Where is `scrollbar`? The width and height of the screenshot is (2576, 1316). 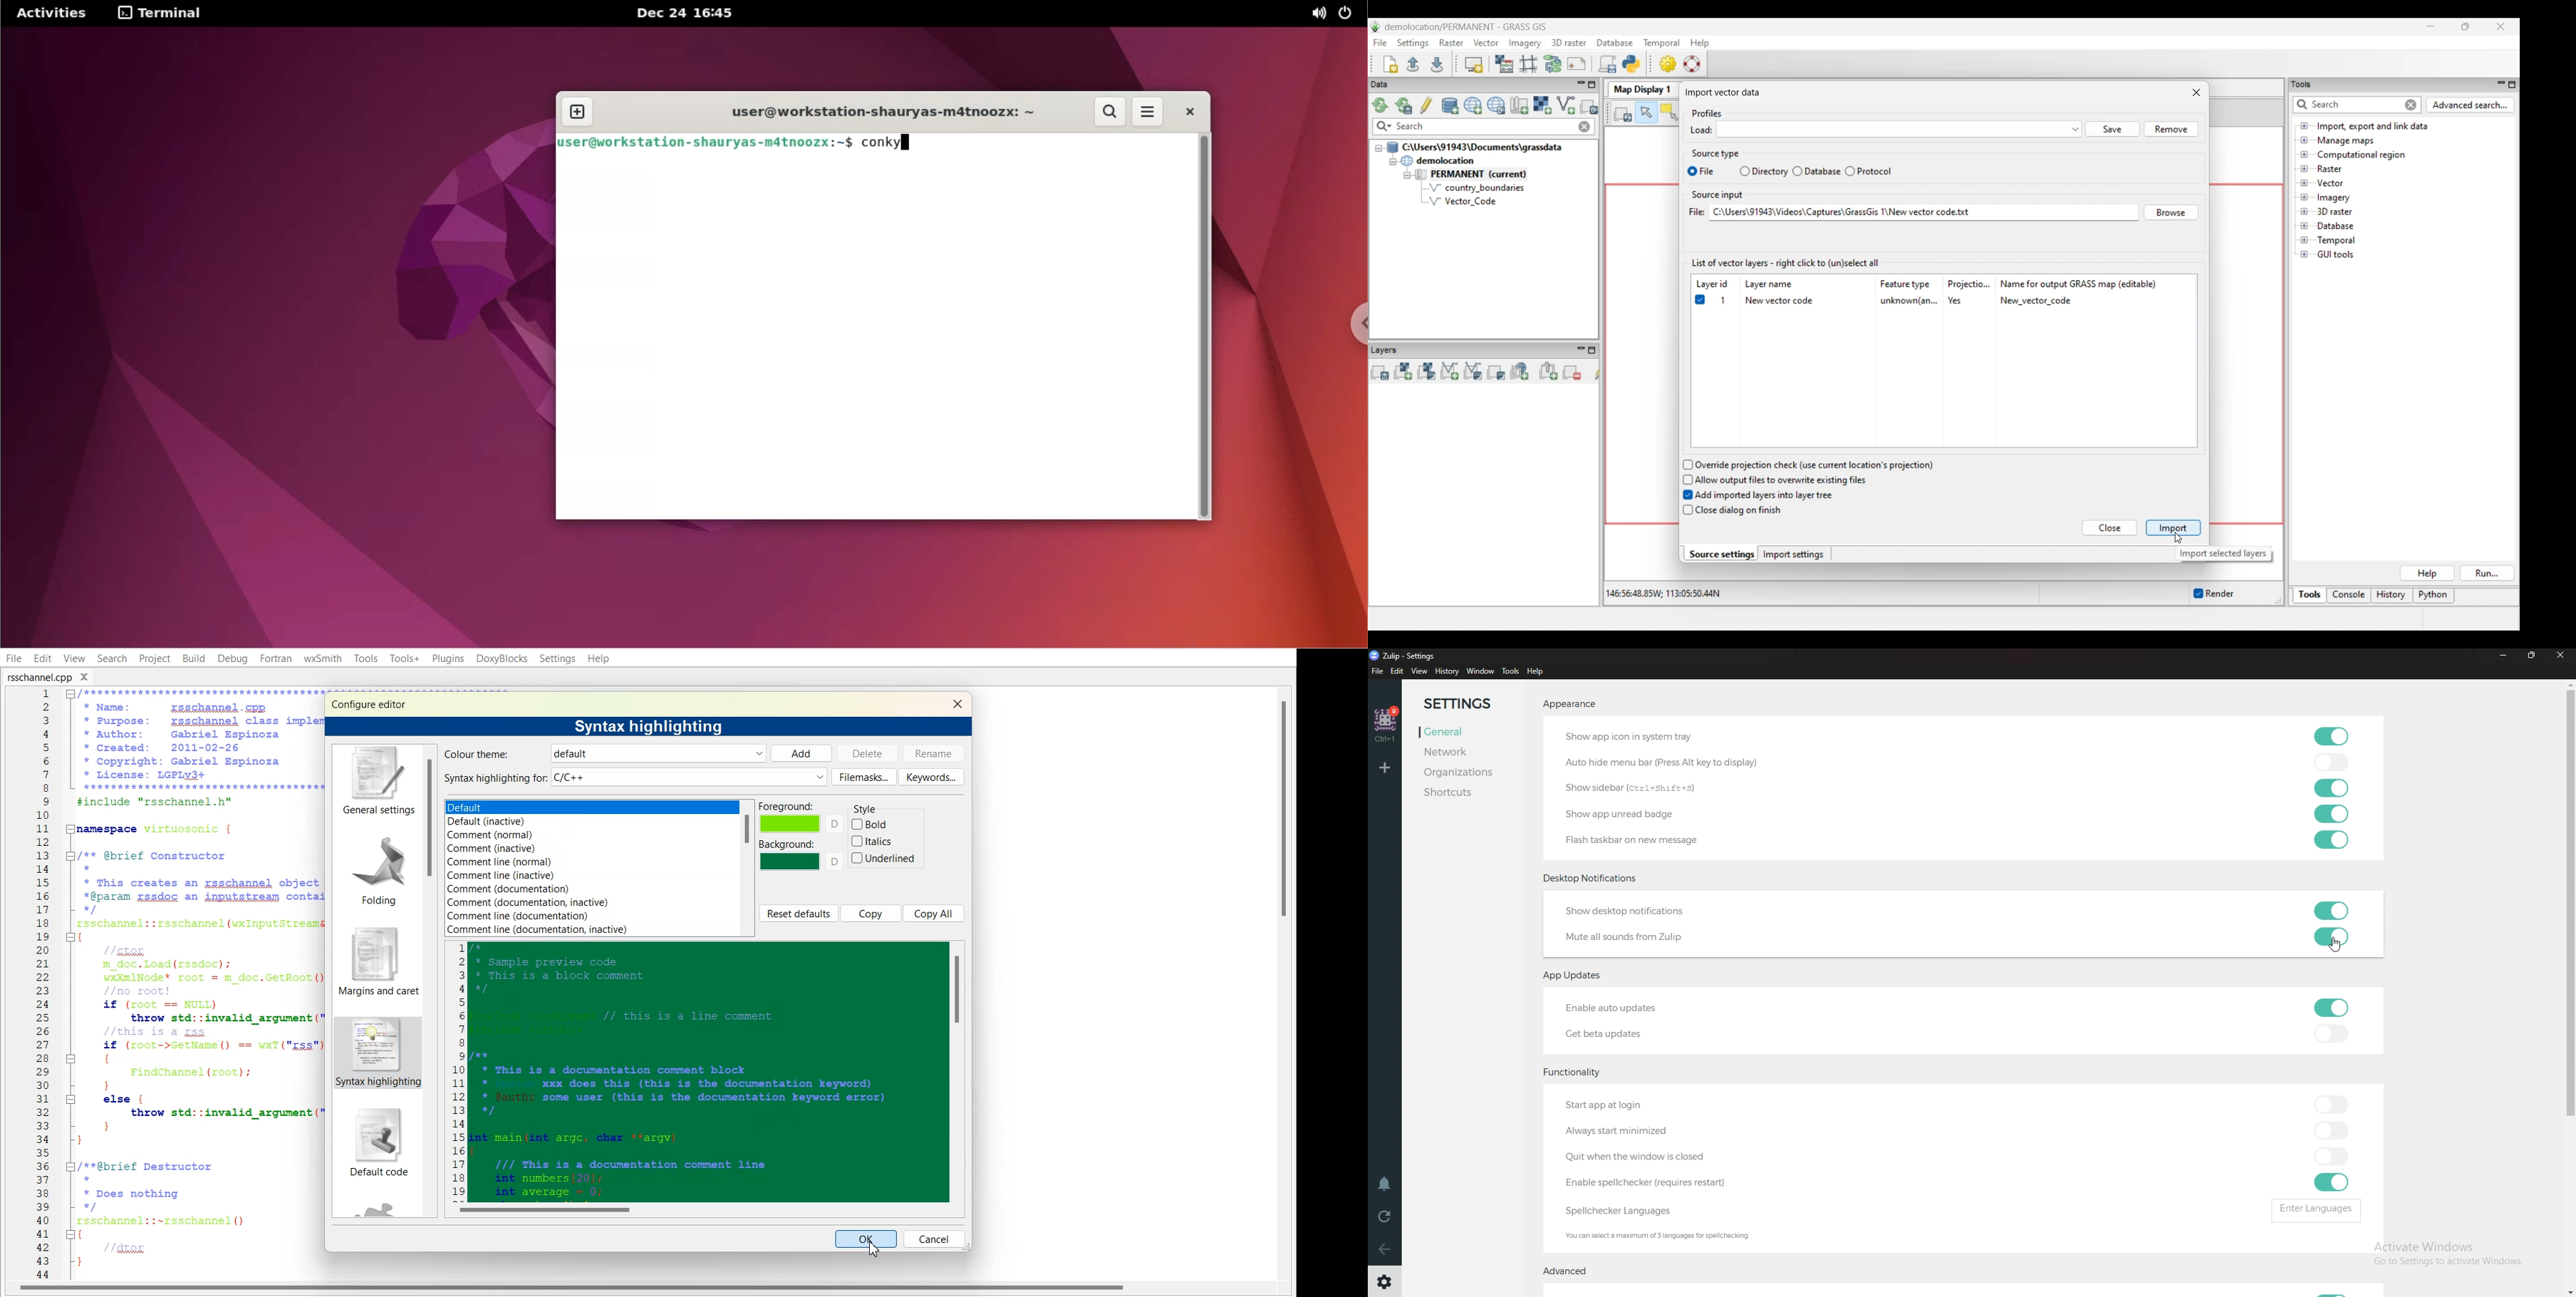
scrollbar is located at coordinates (1204, 326).